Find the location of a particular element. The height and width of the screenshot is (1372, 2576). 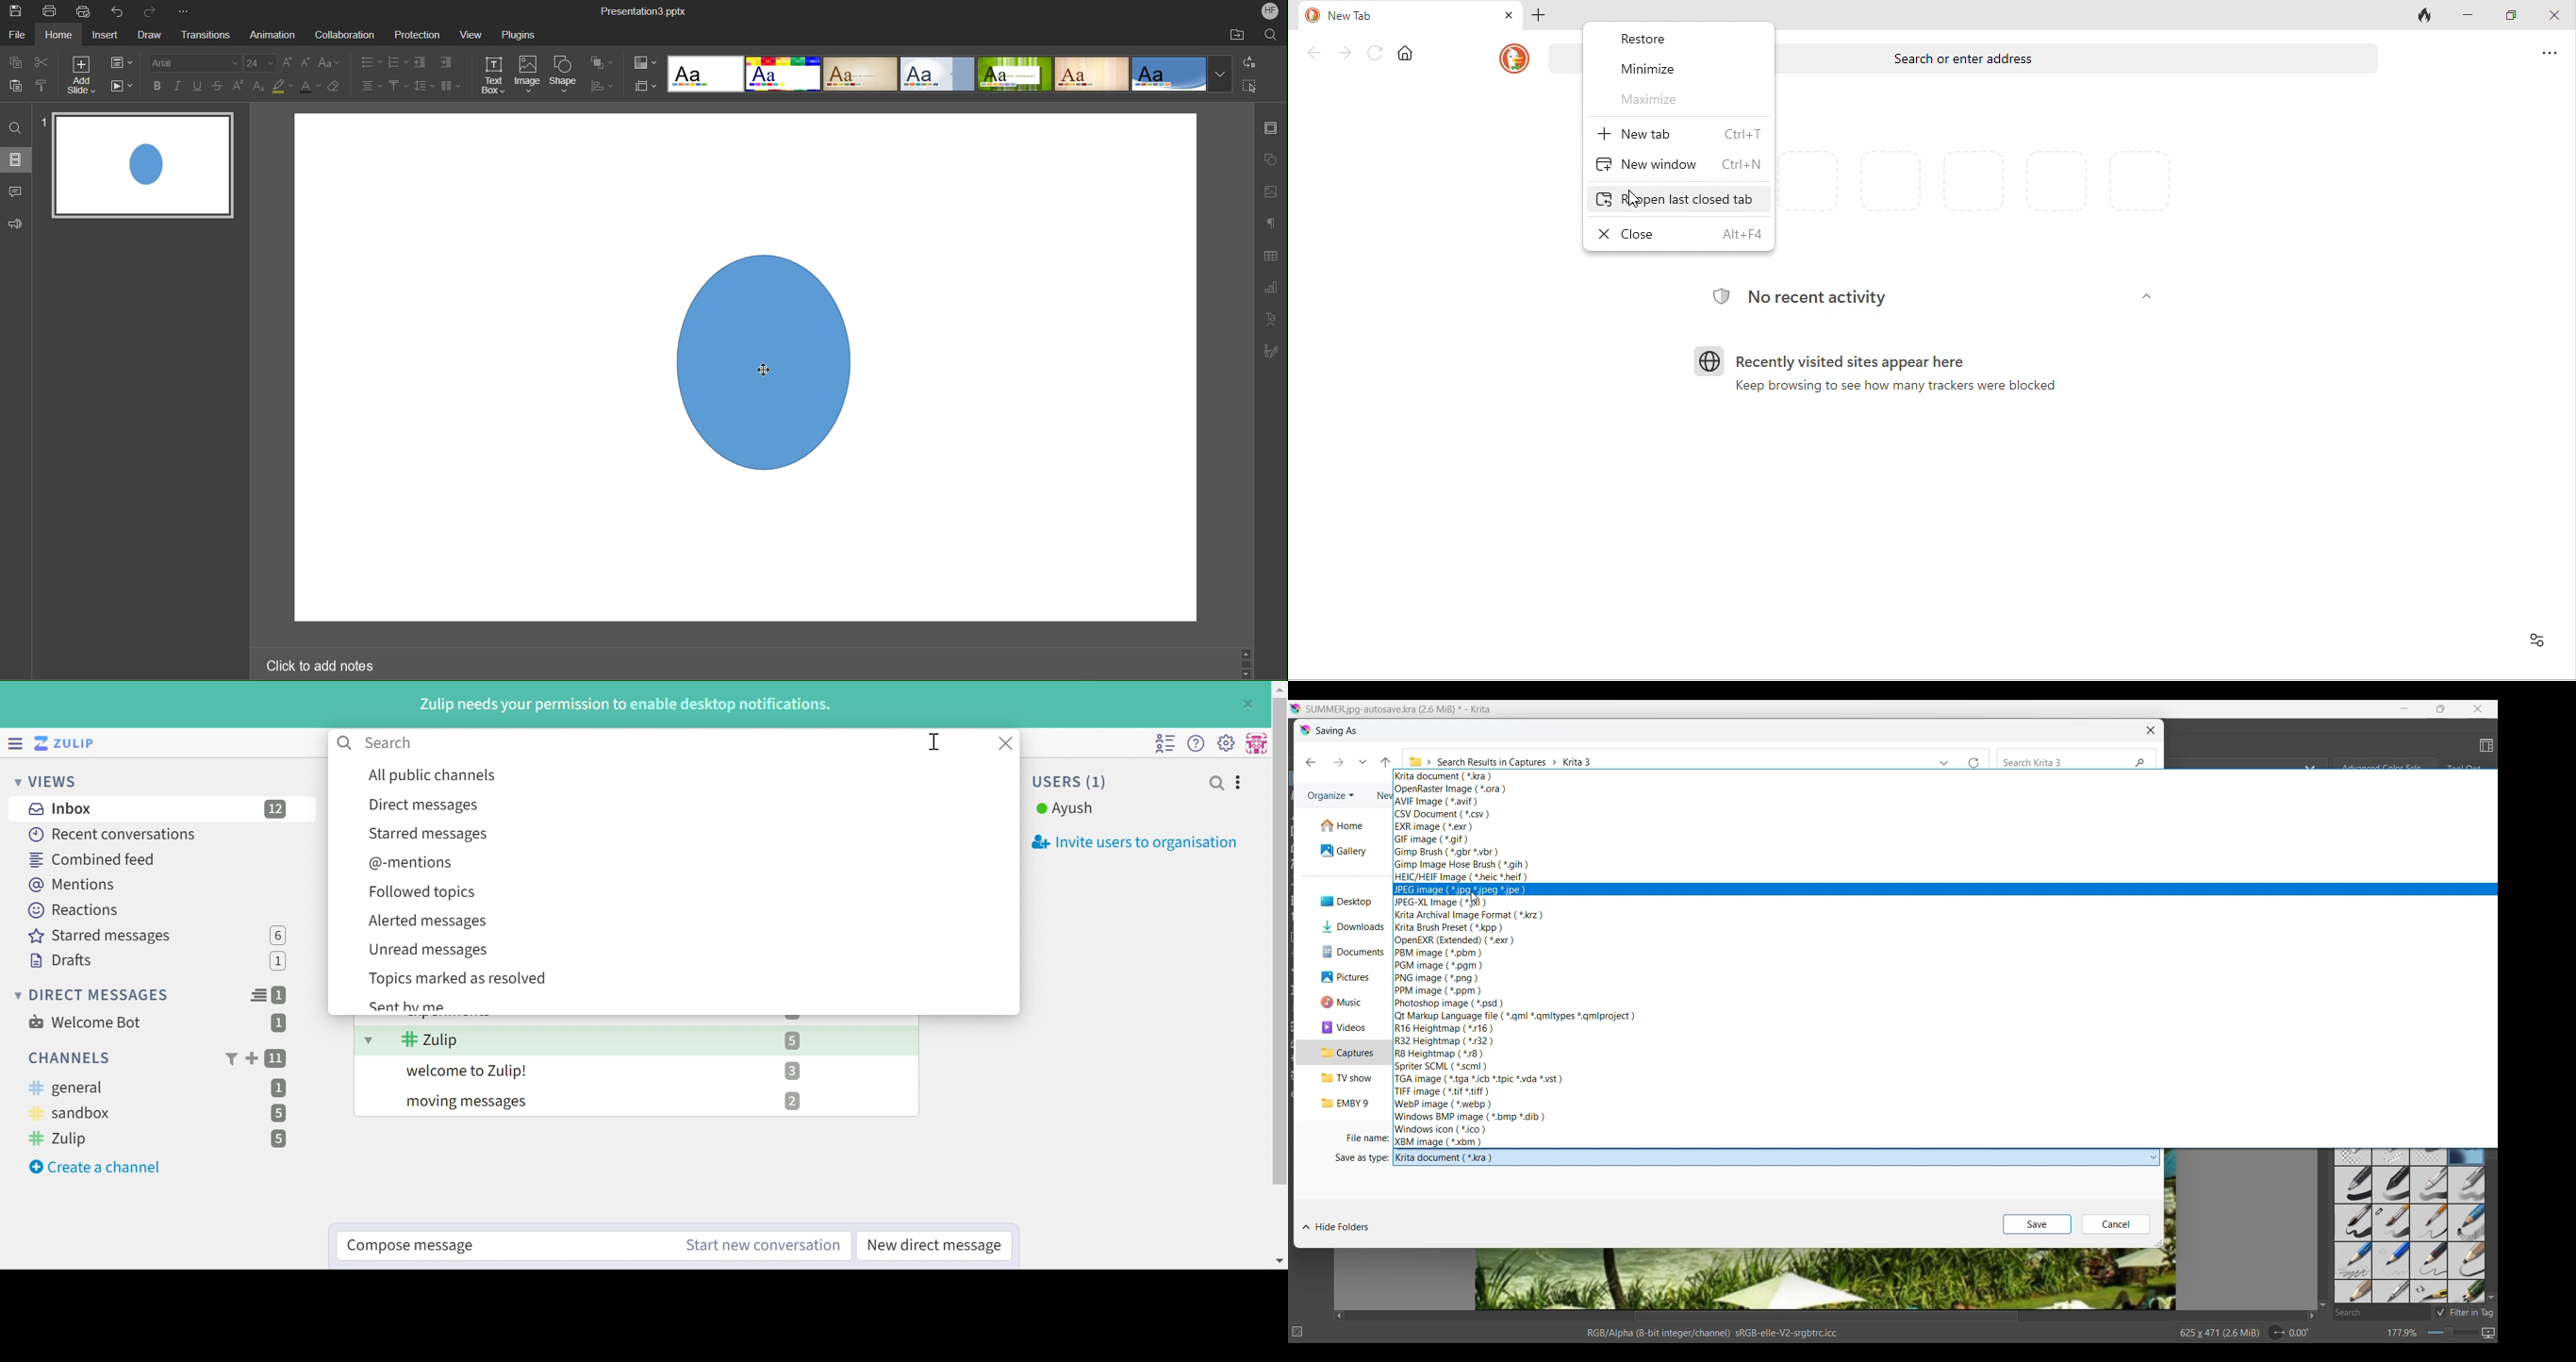

Videos folder is located at coordinates (1341, 1027).